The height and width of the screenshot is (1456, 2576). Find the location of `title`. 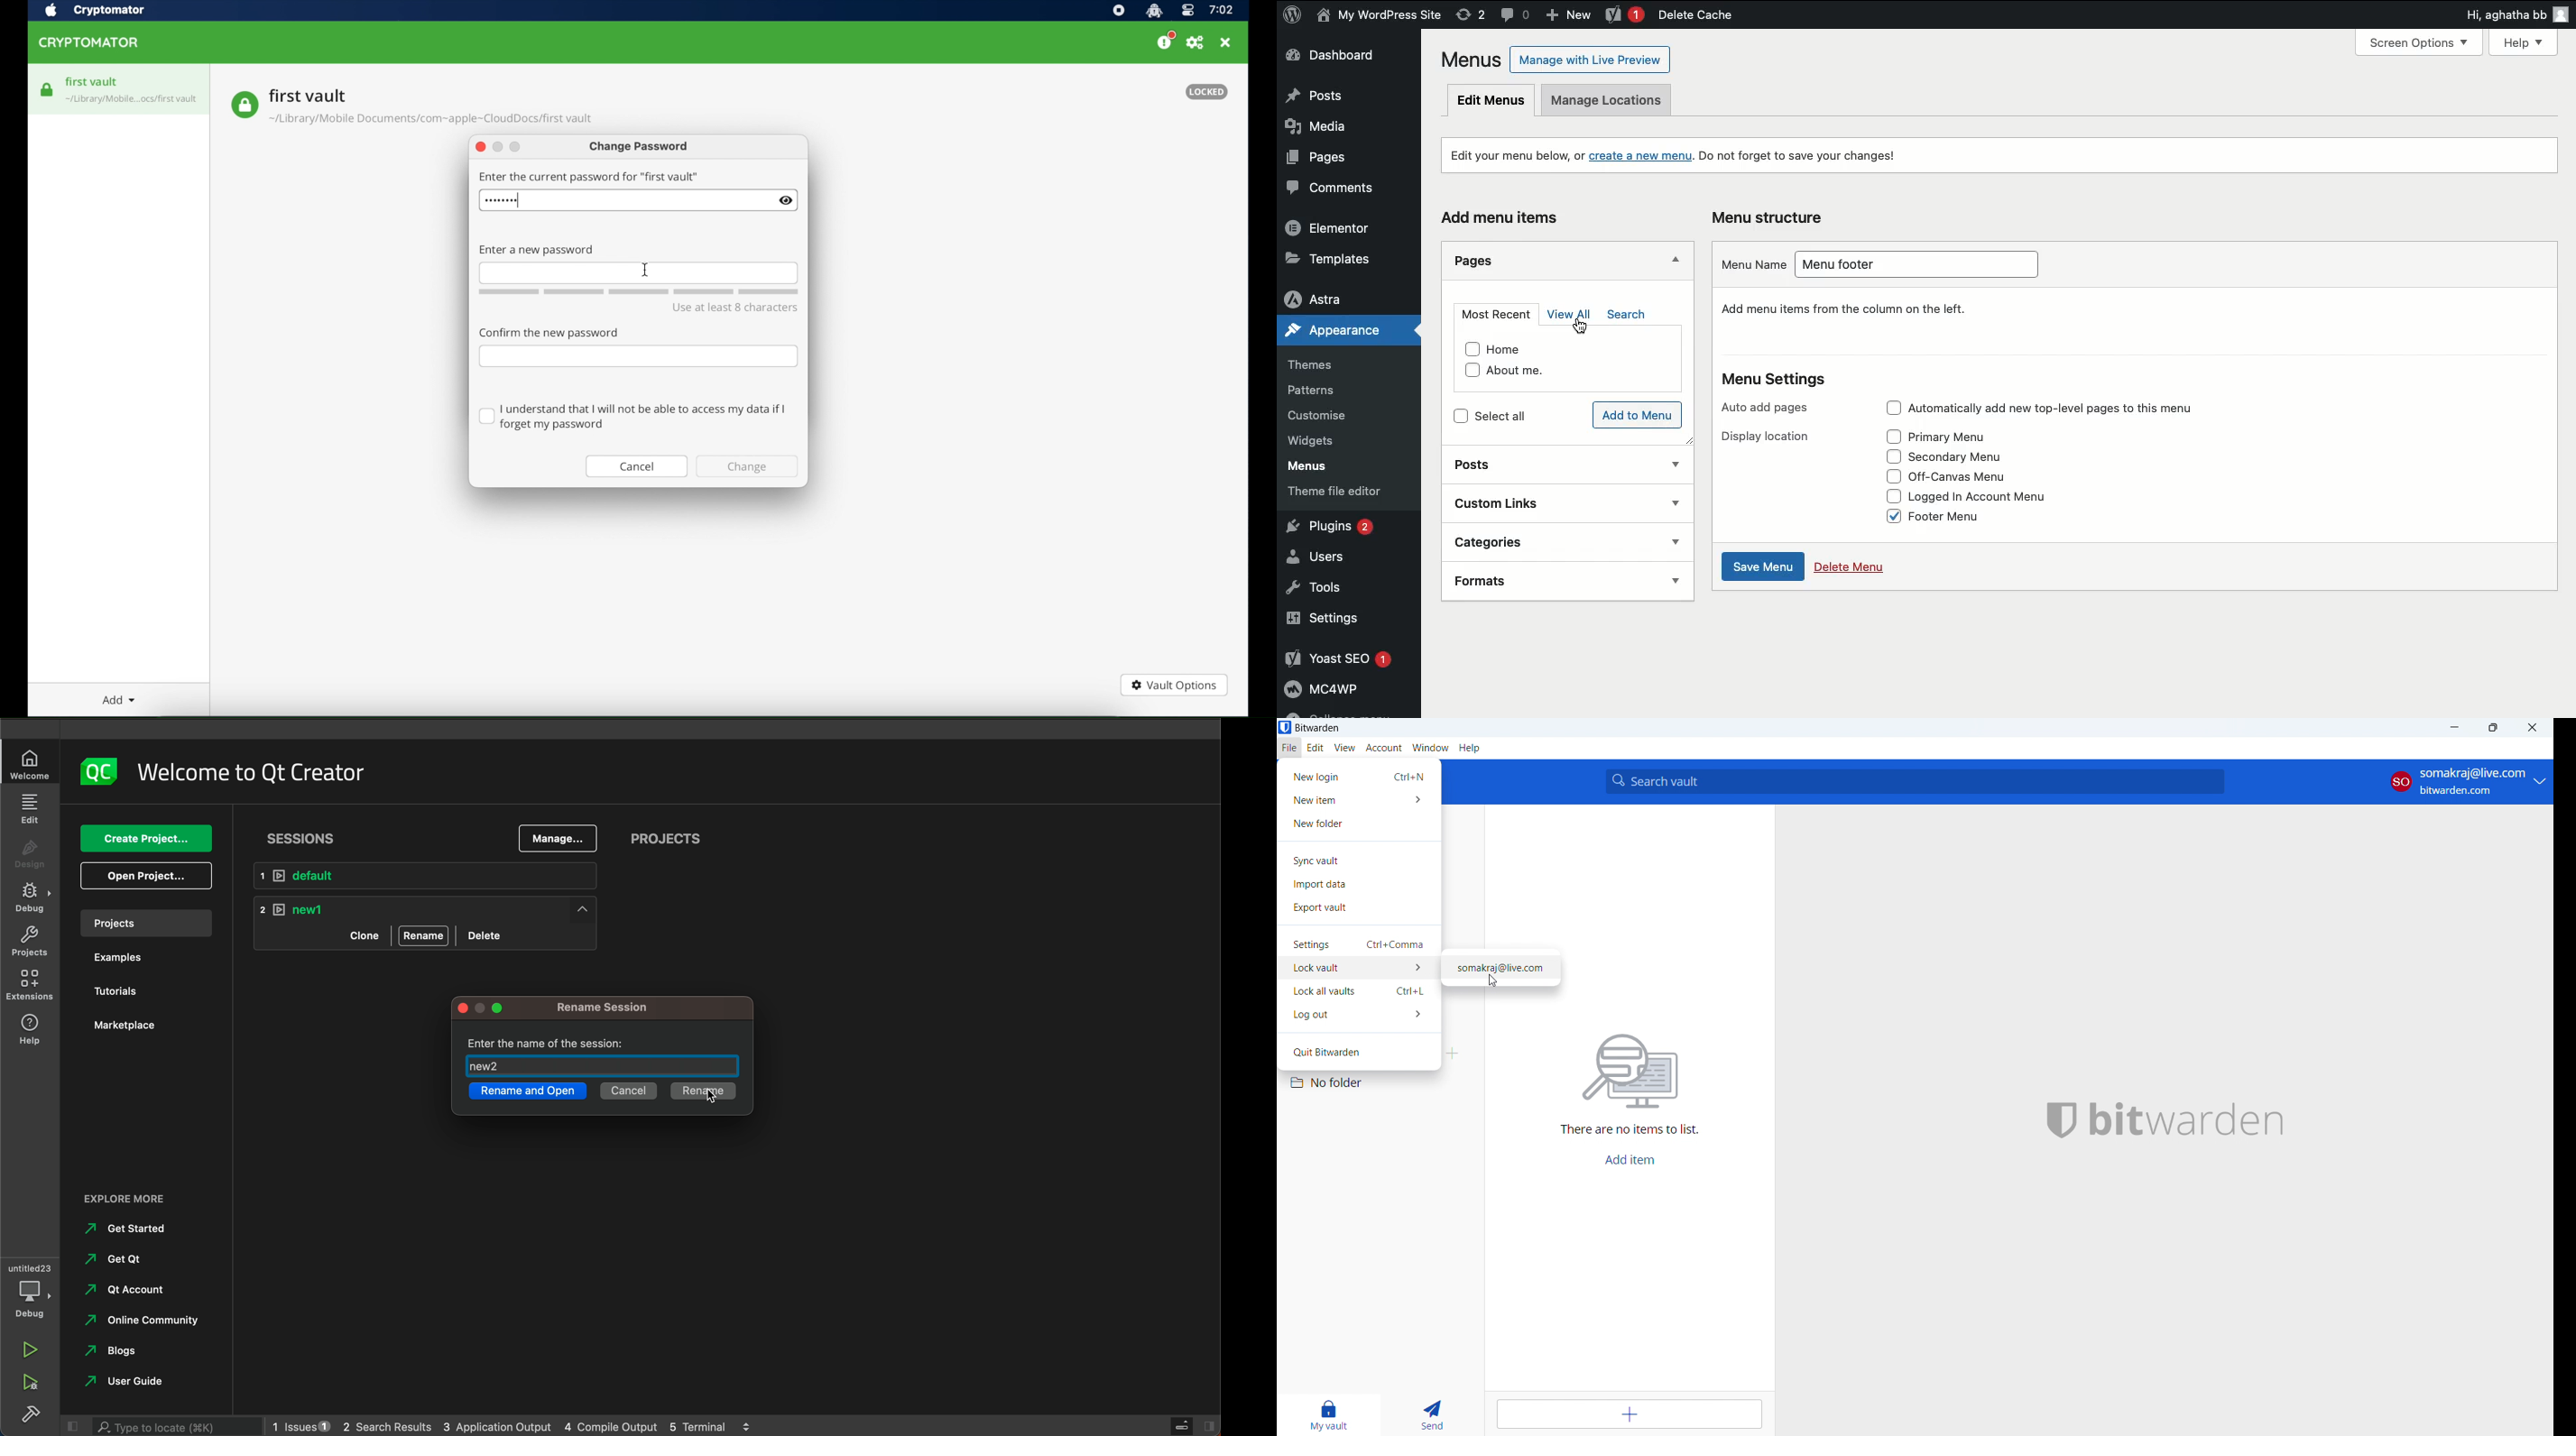

title is located at coordinates (1318, 728).